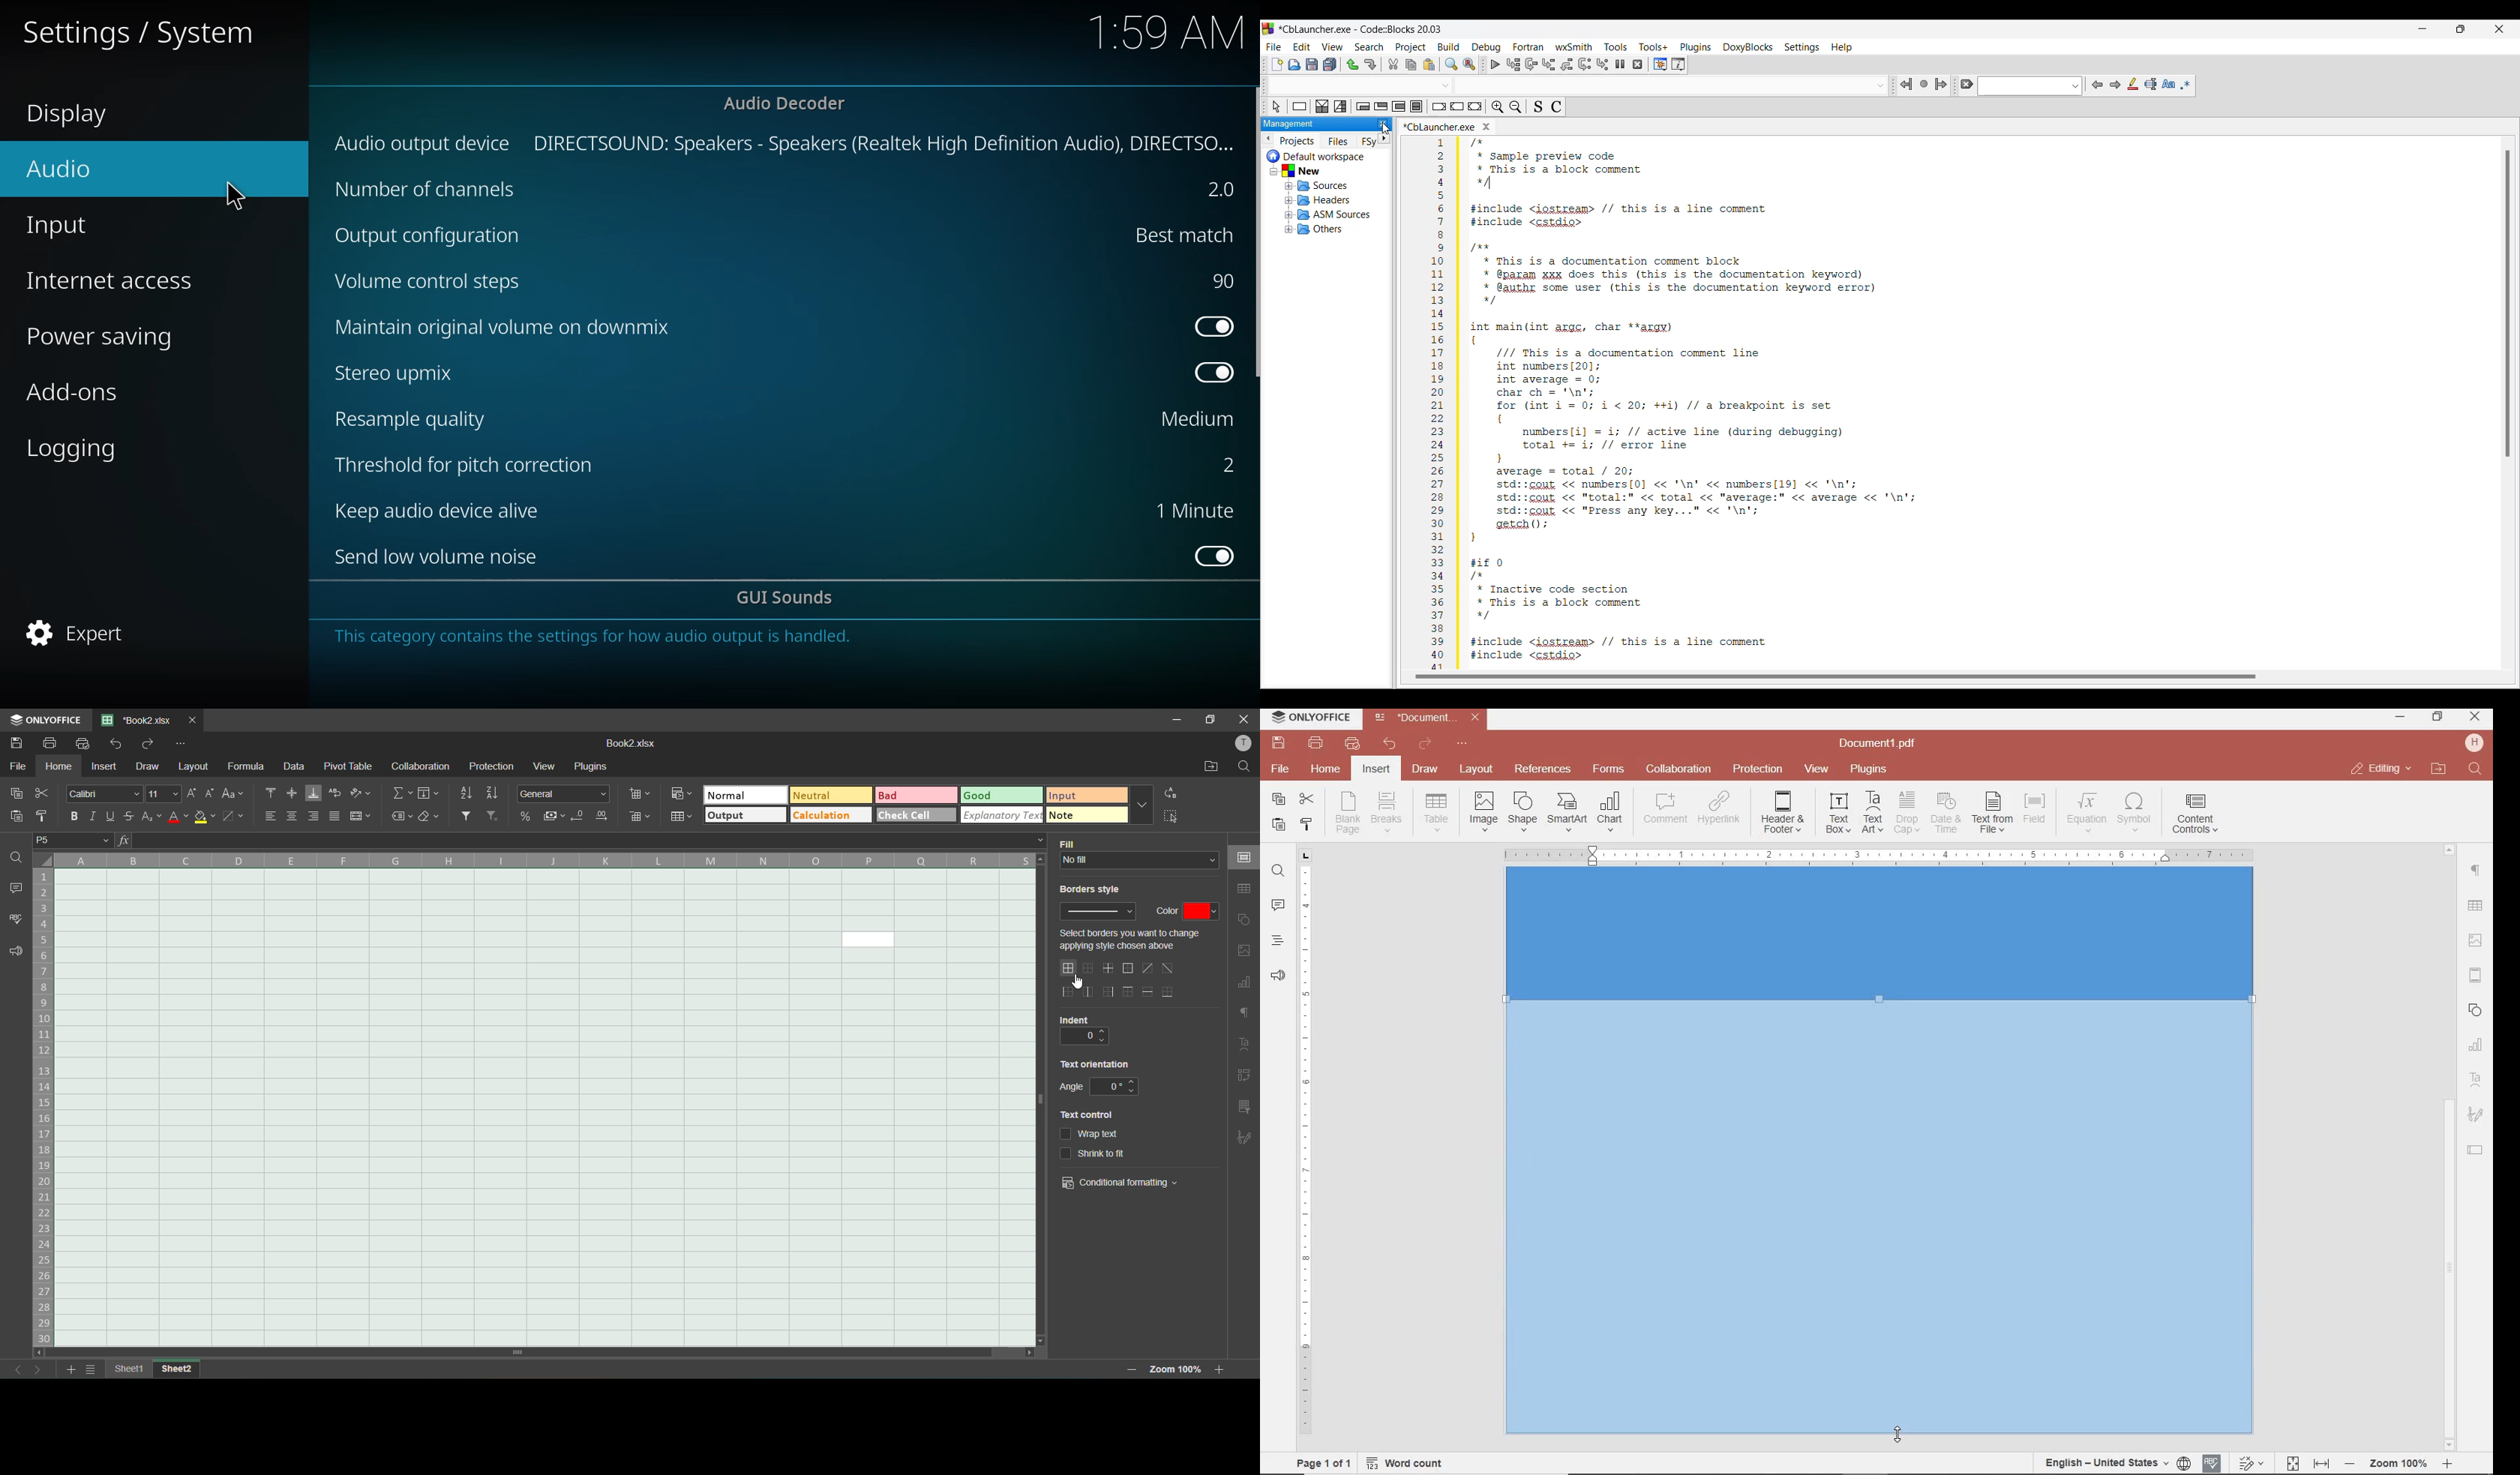  Describe the element at coordinates (1842, 48) in the screenshot. I see `Help menu` at that location.